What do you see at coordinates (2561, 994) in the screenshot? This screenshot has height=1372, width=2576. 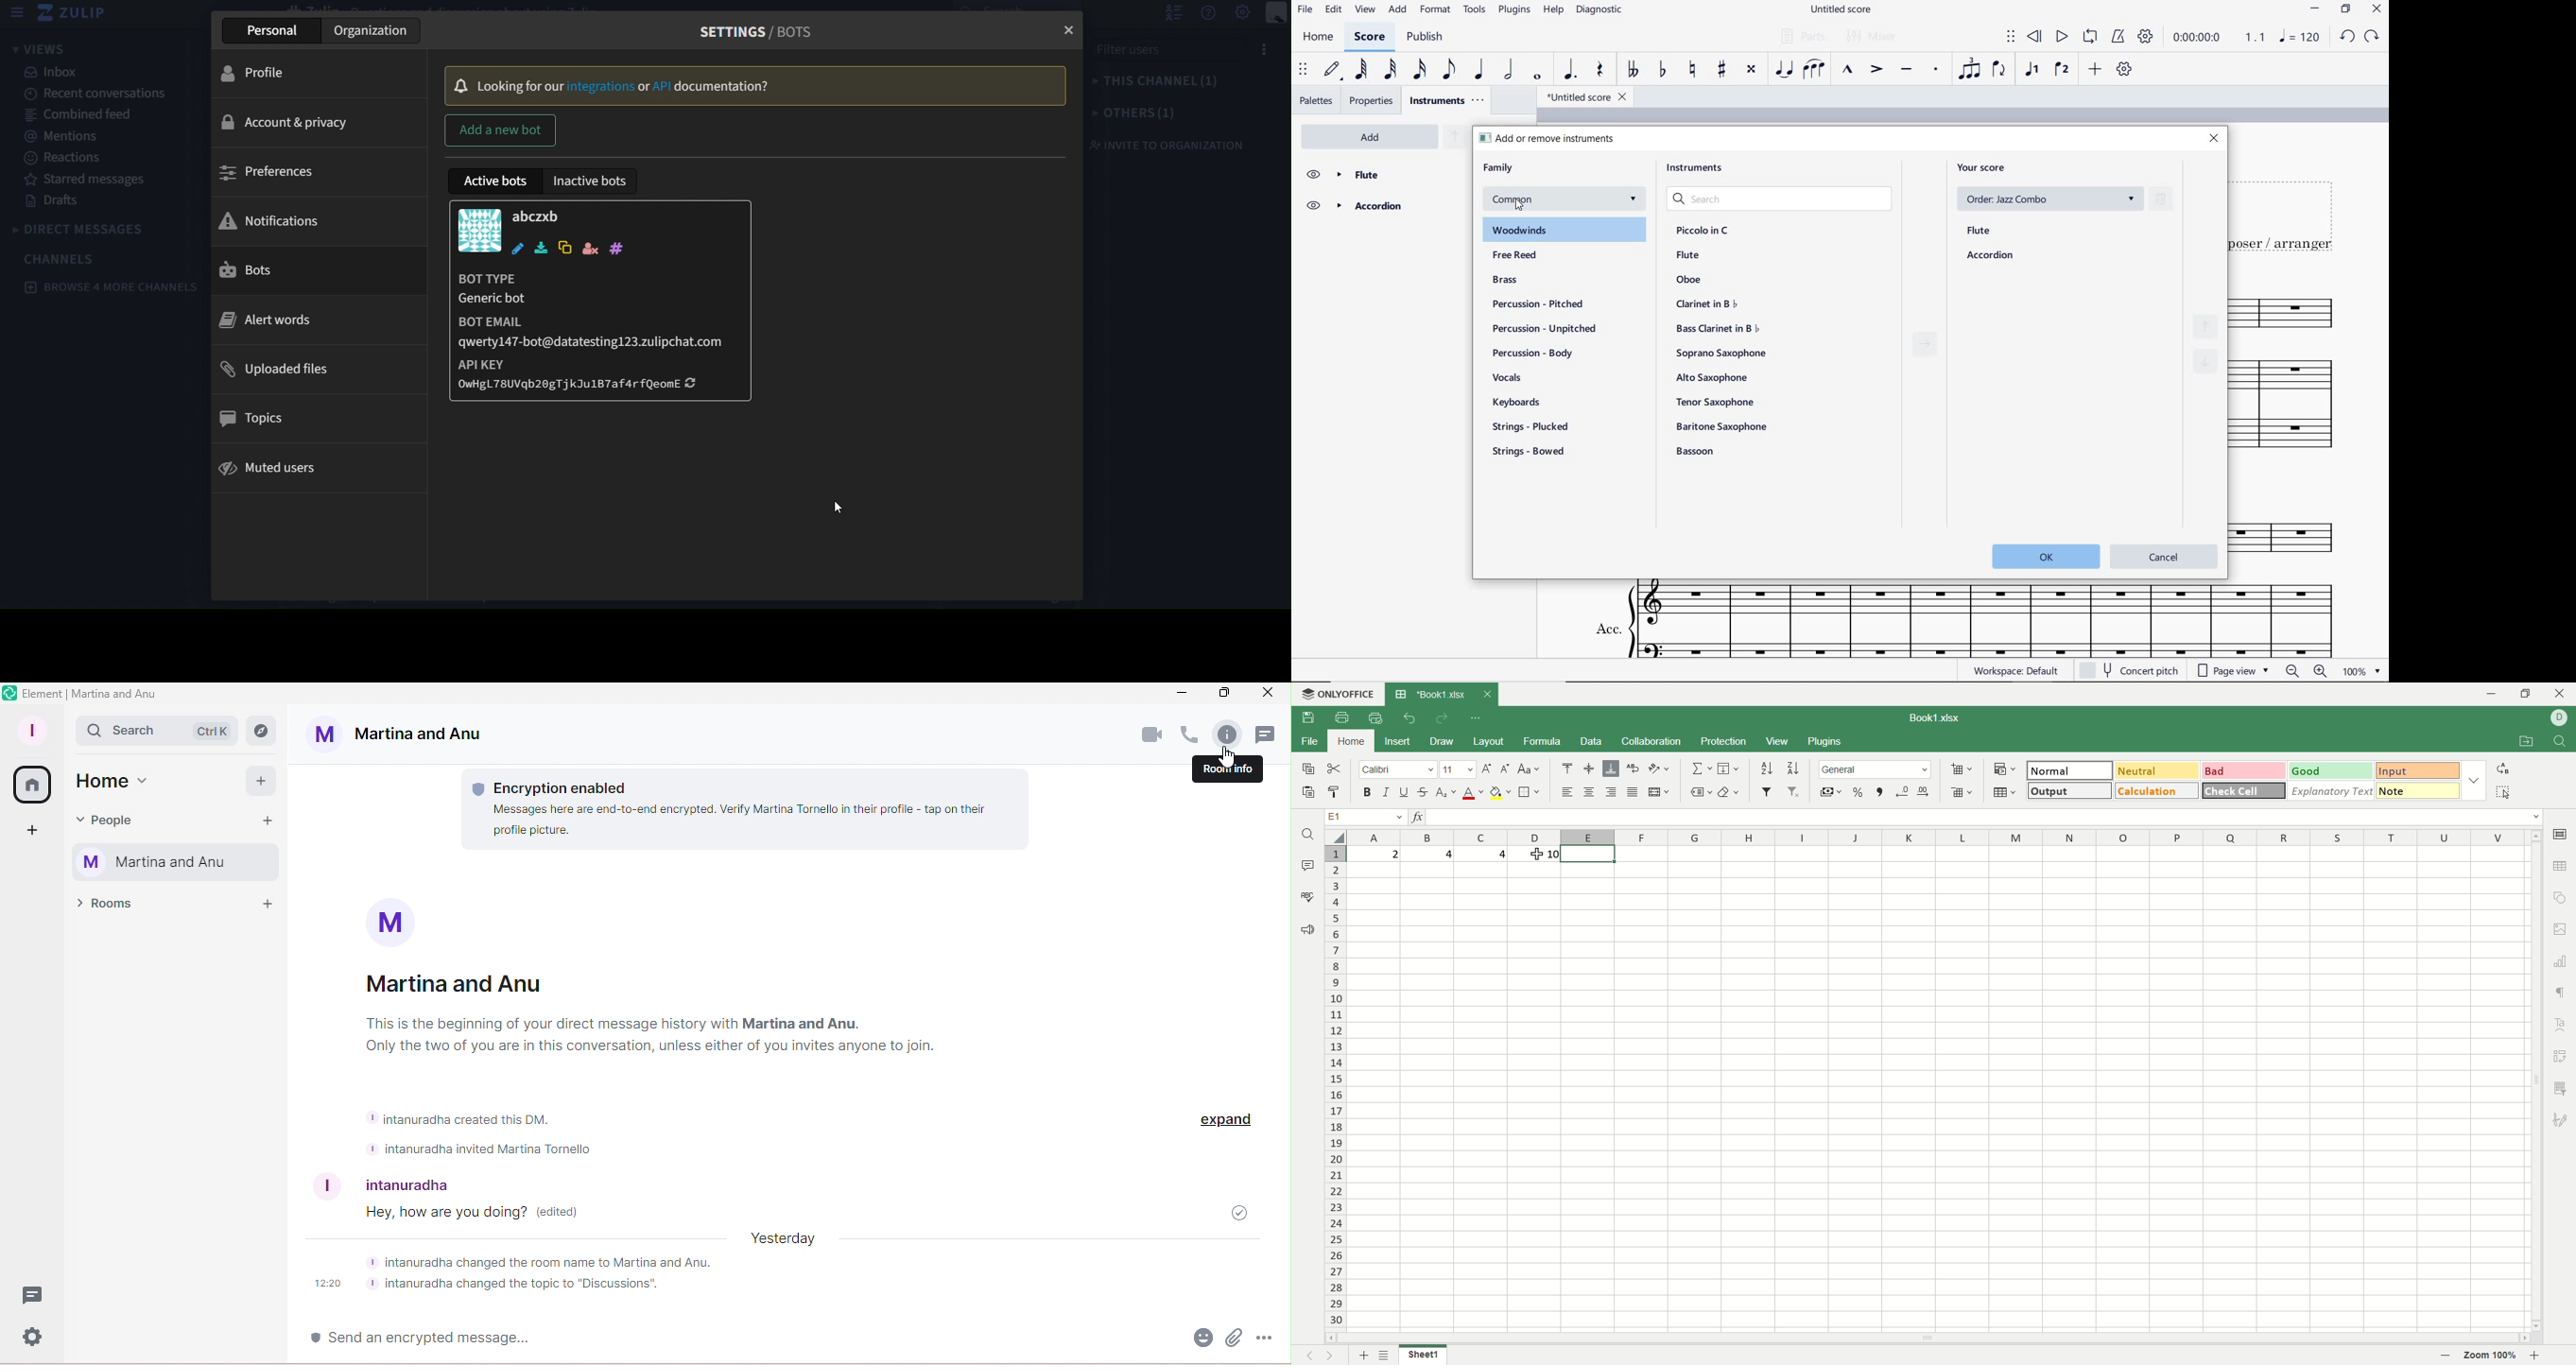 I see `paragraph settings` at bounding box center [2561, 994].